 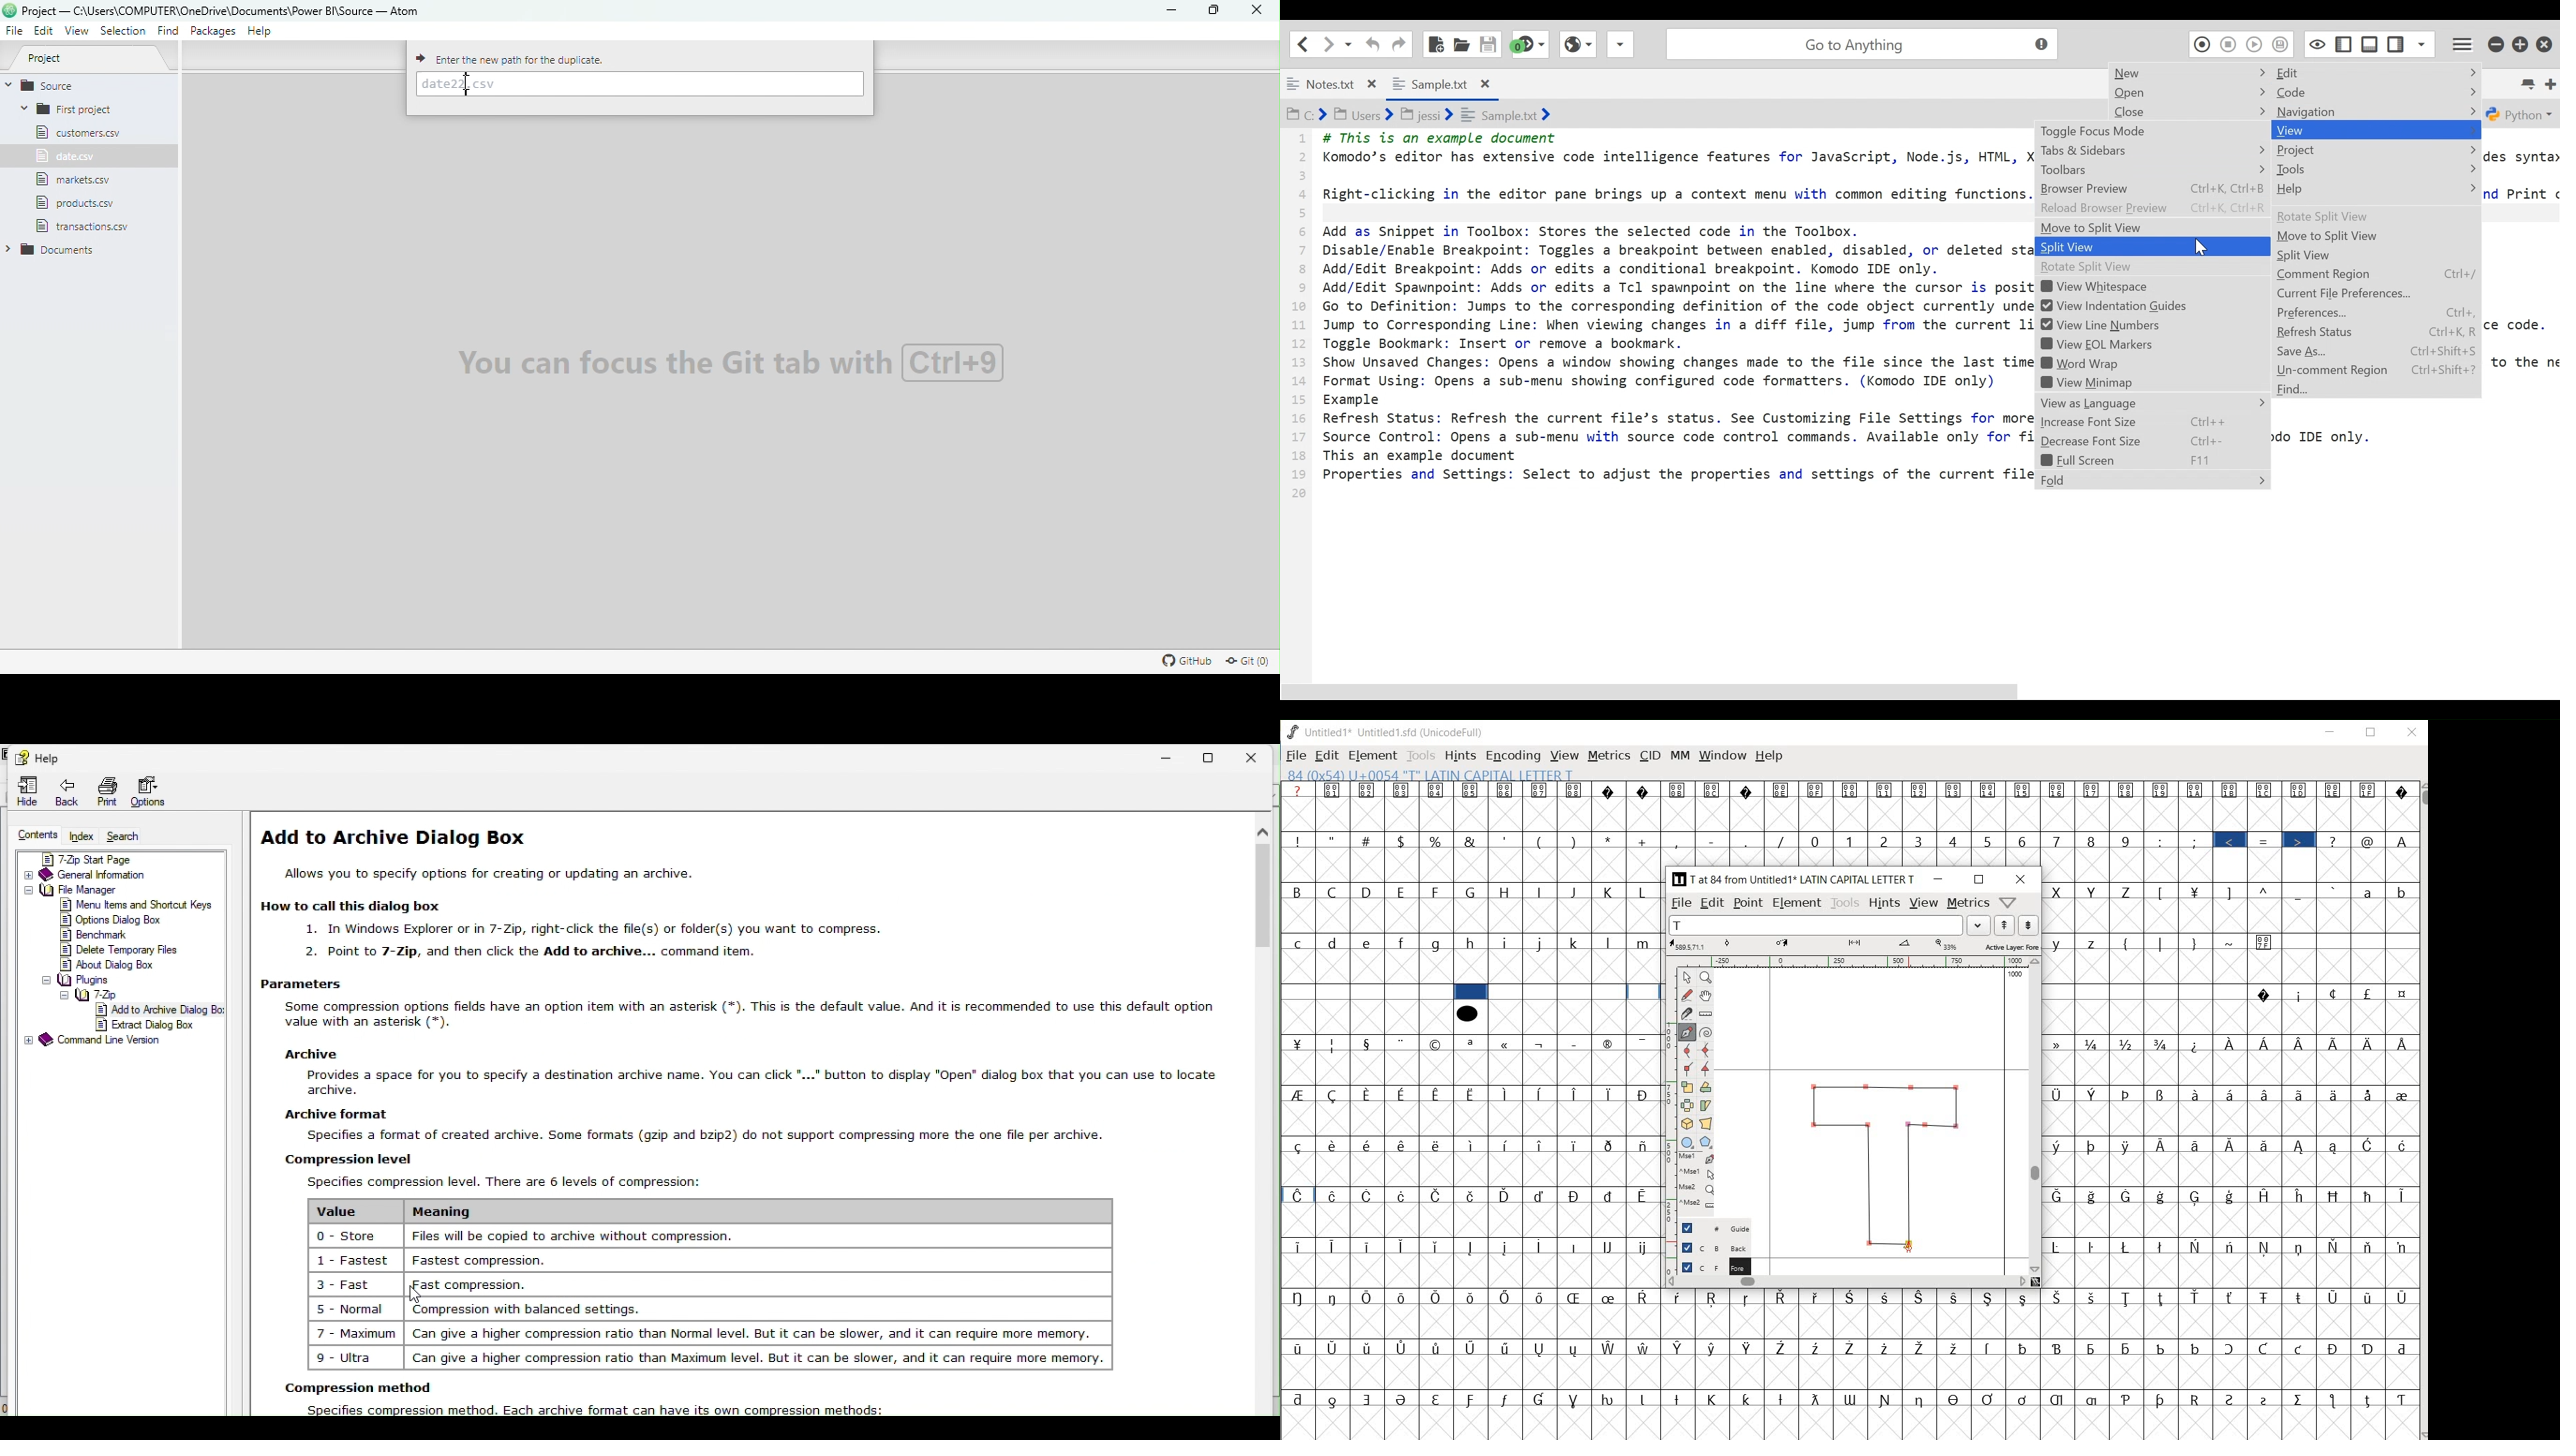 What do you see at coordinates (2303, 1196) in the screenshot?
I see `Symbol` at bounding box center [2303, 1196].